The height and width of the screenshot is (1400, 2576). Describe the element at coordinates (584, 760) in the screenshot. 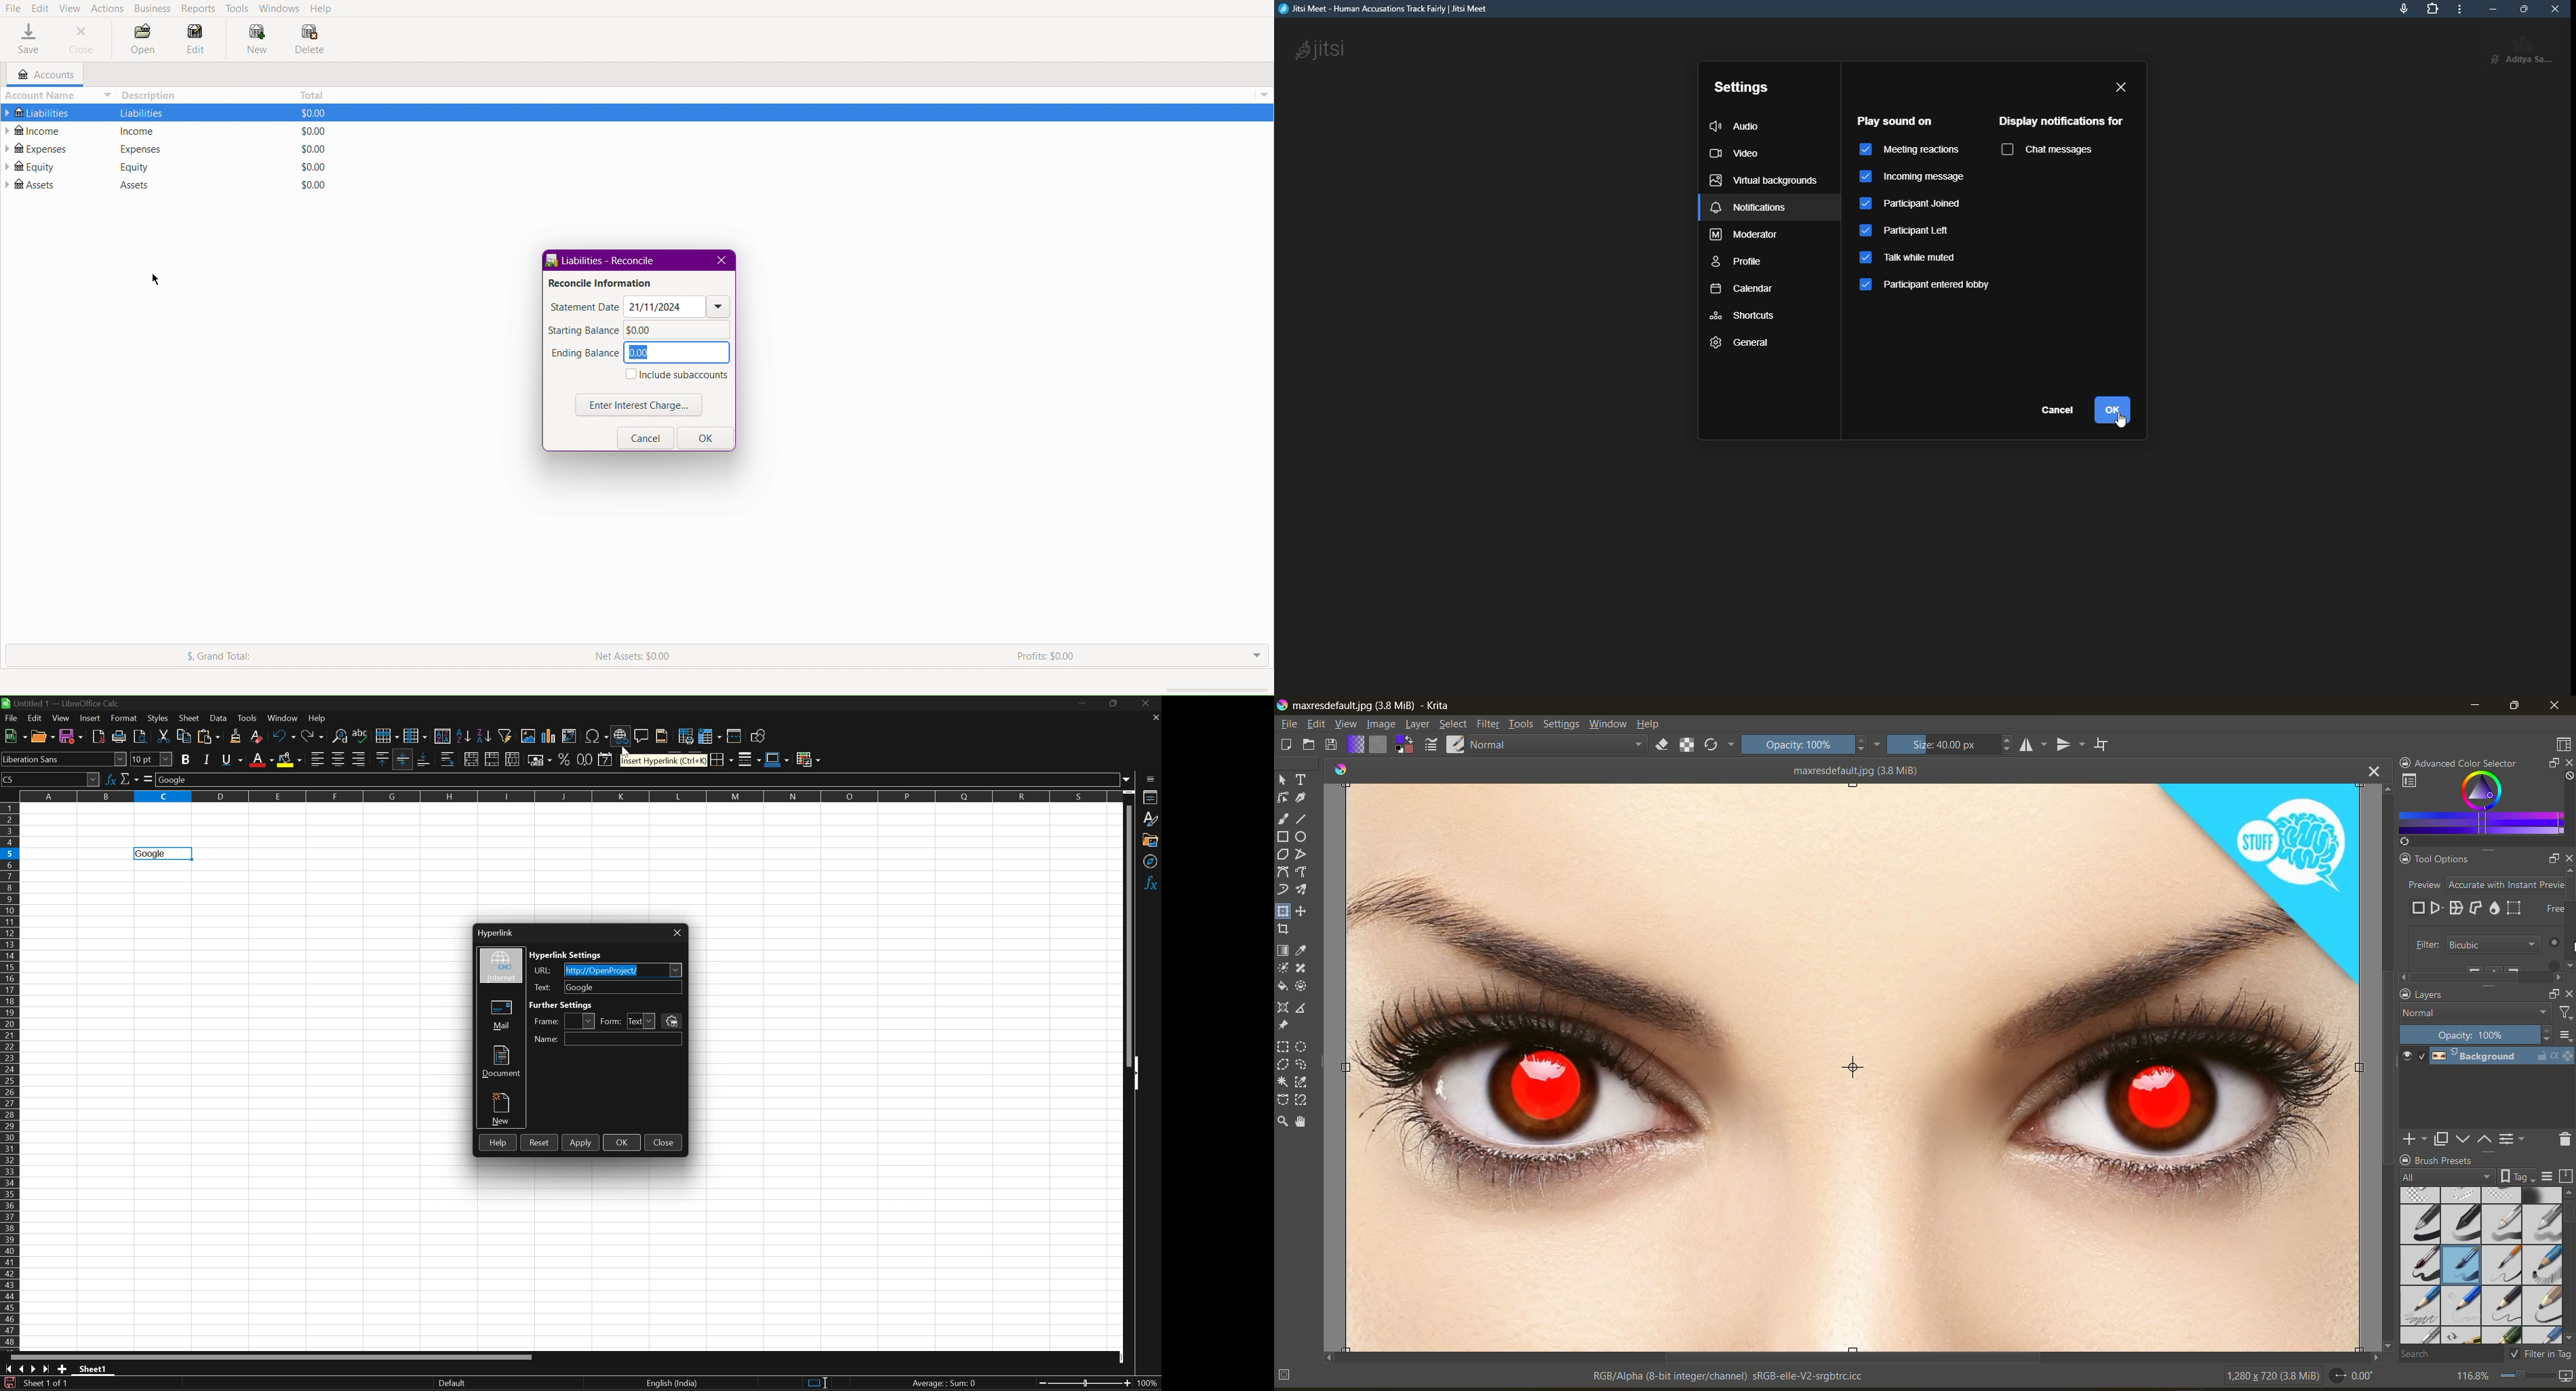

I see `Format as number` at that location.